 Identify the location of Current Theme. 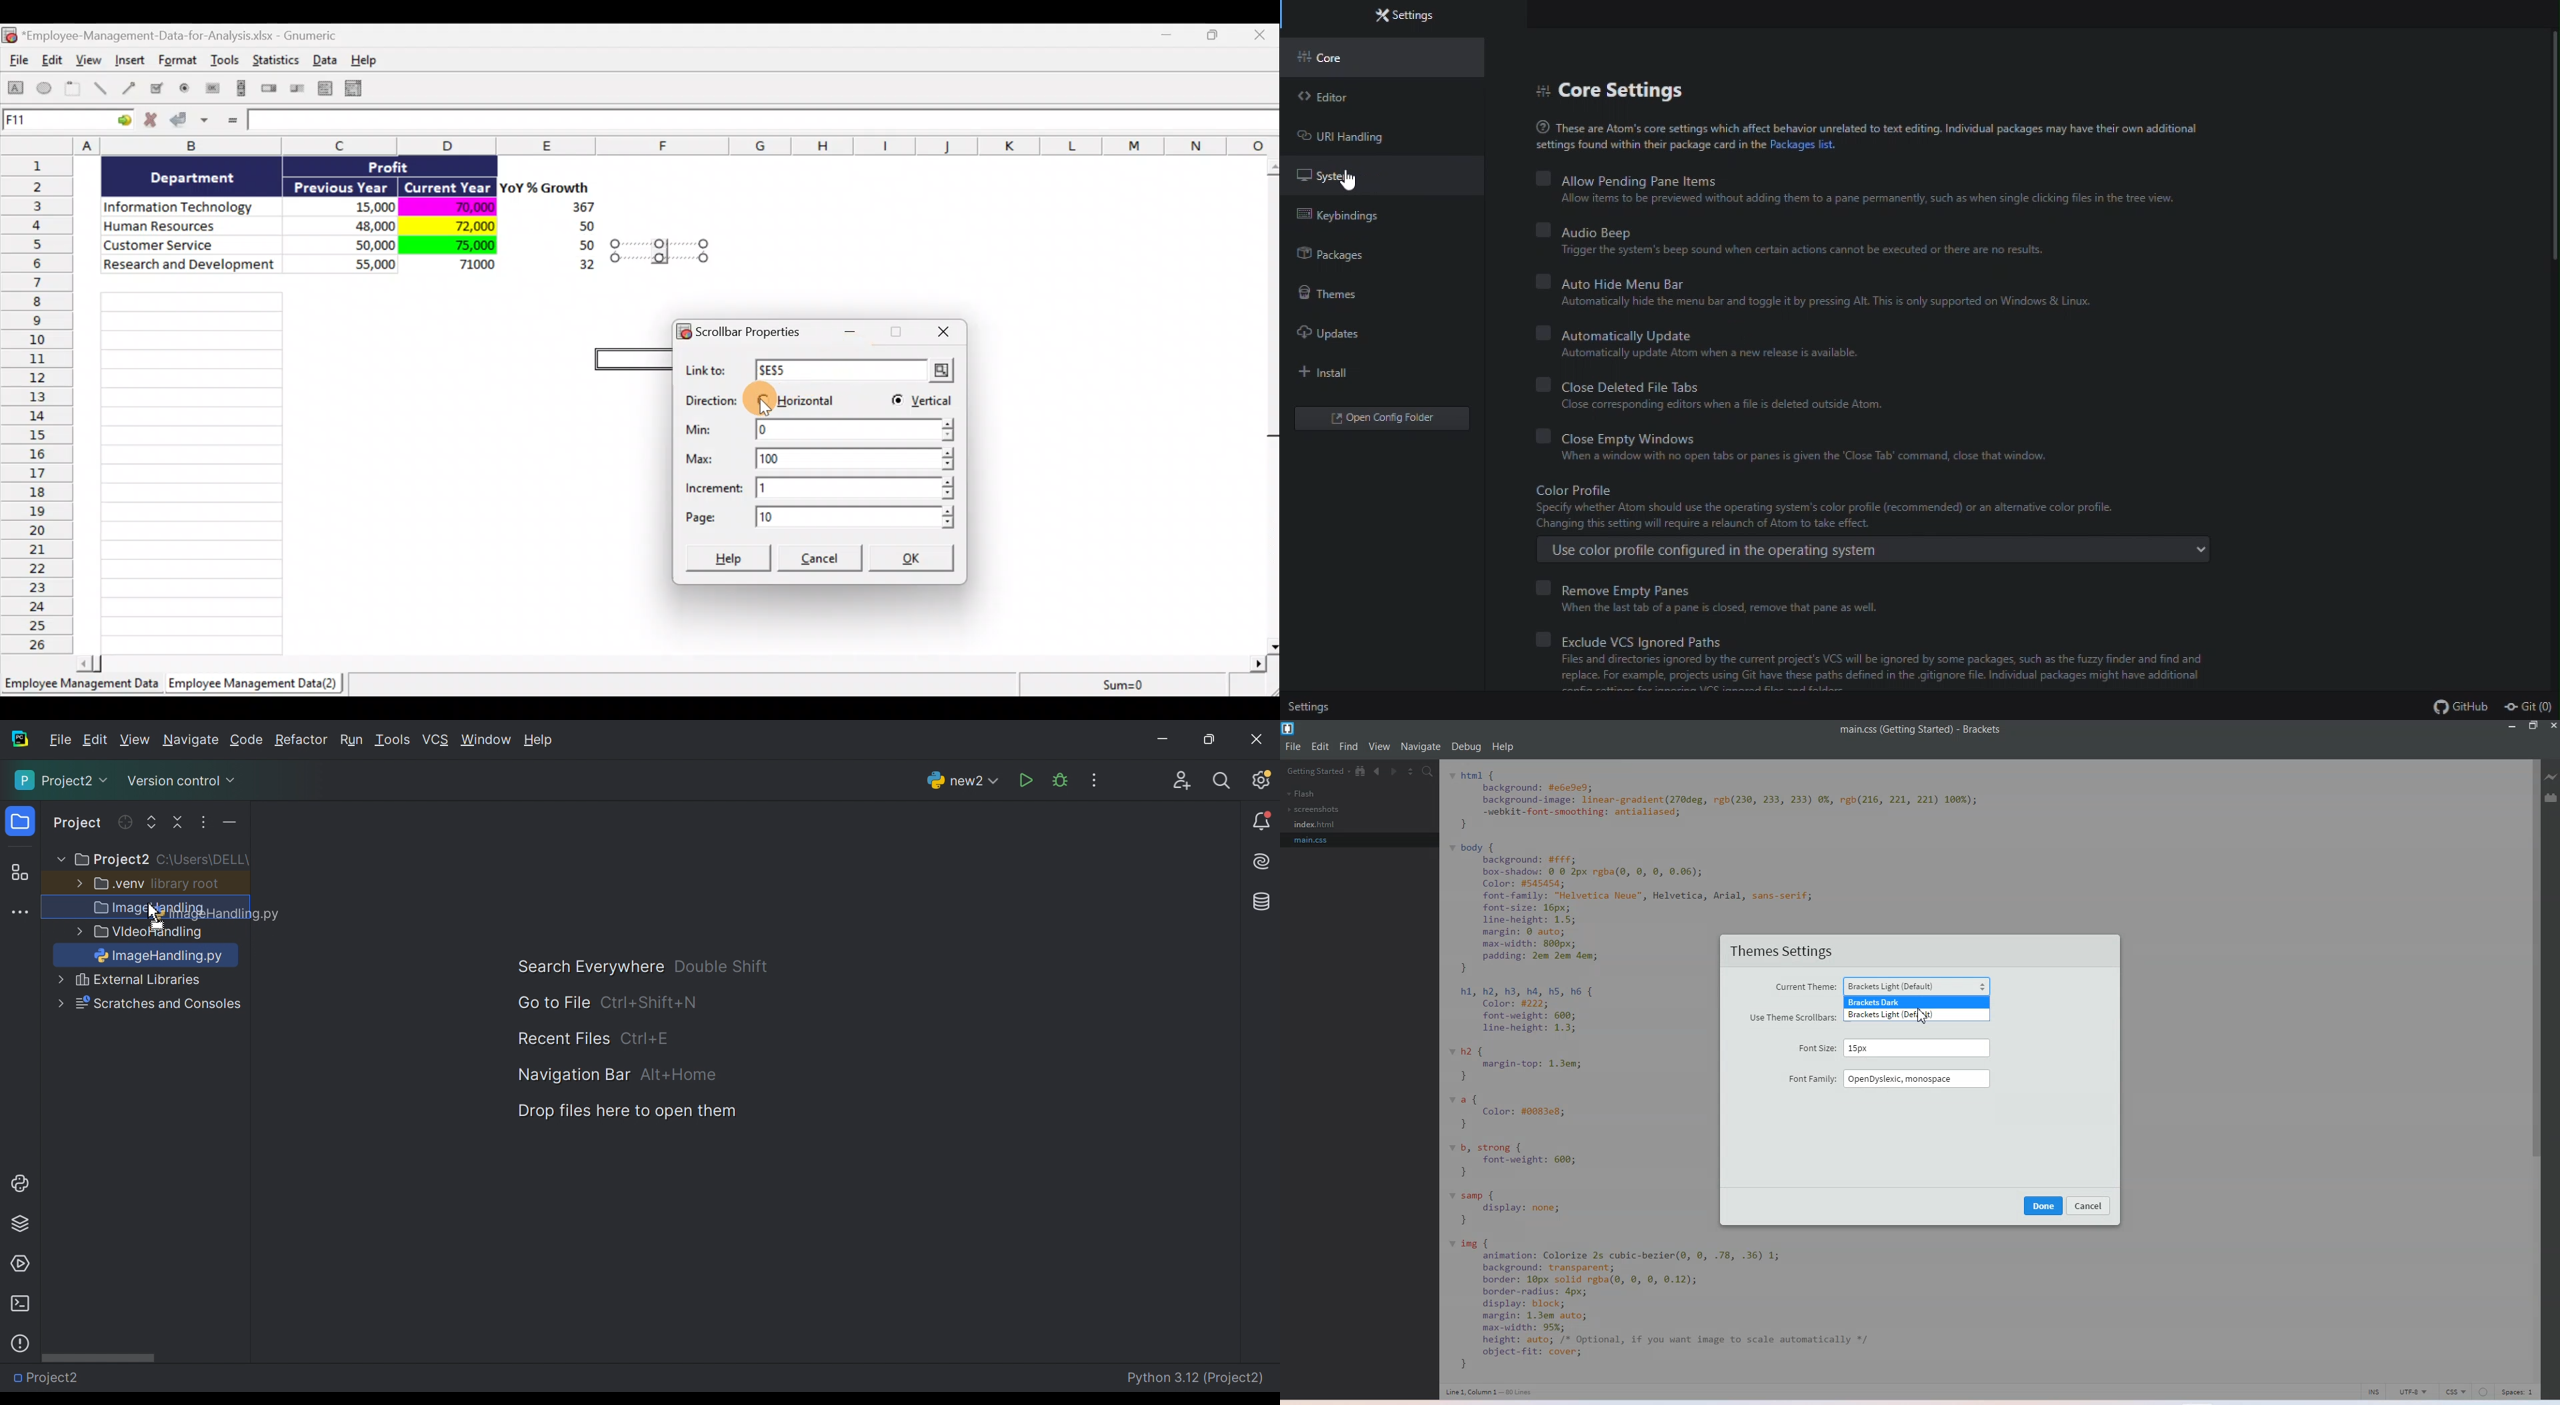
(1878, 985).